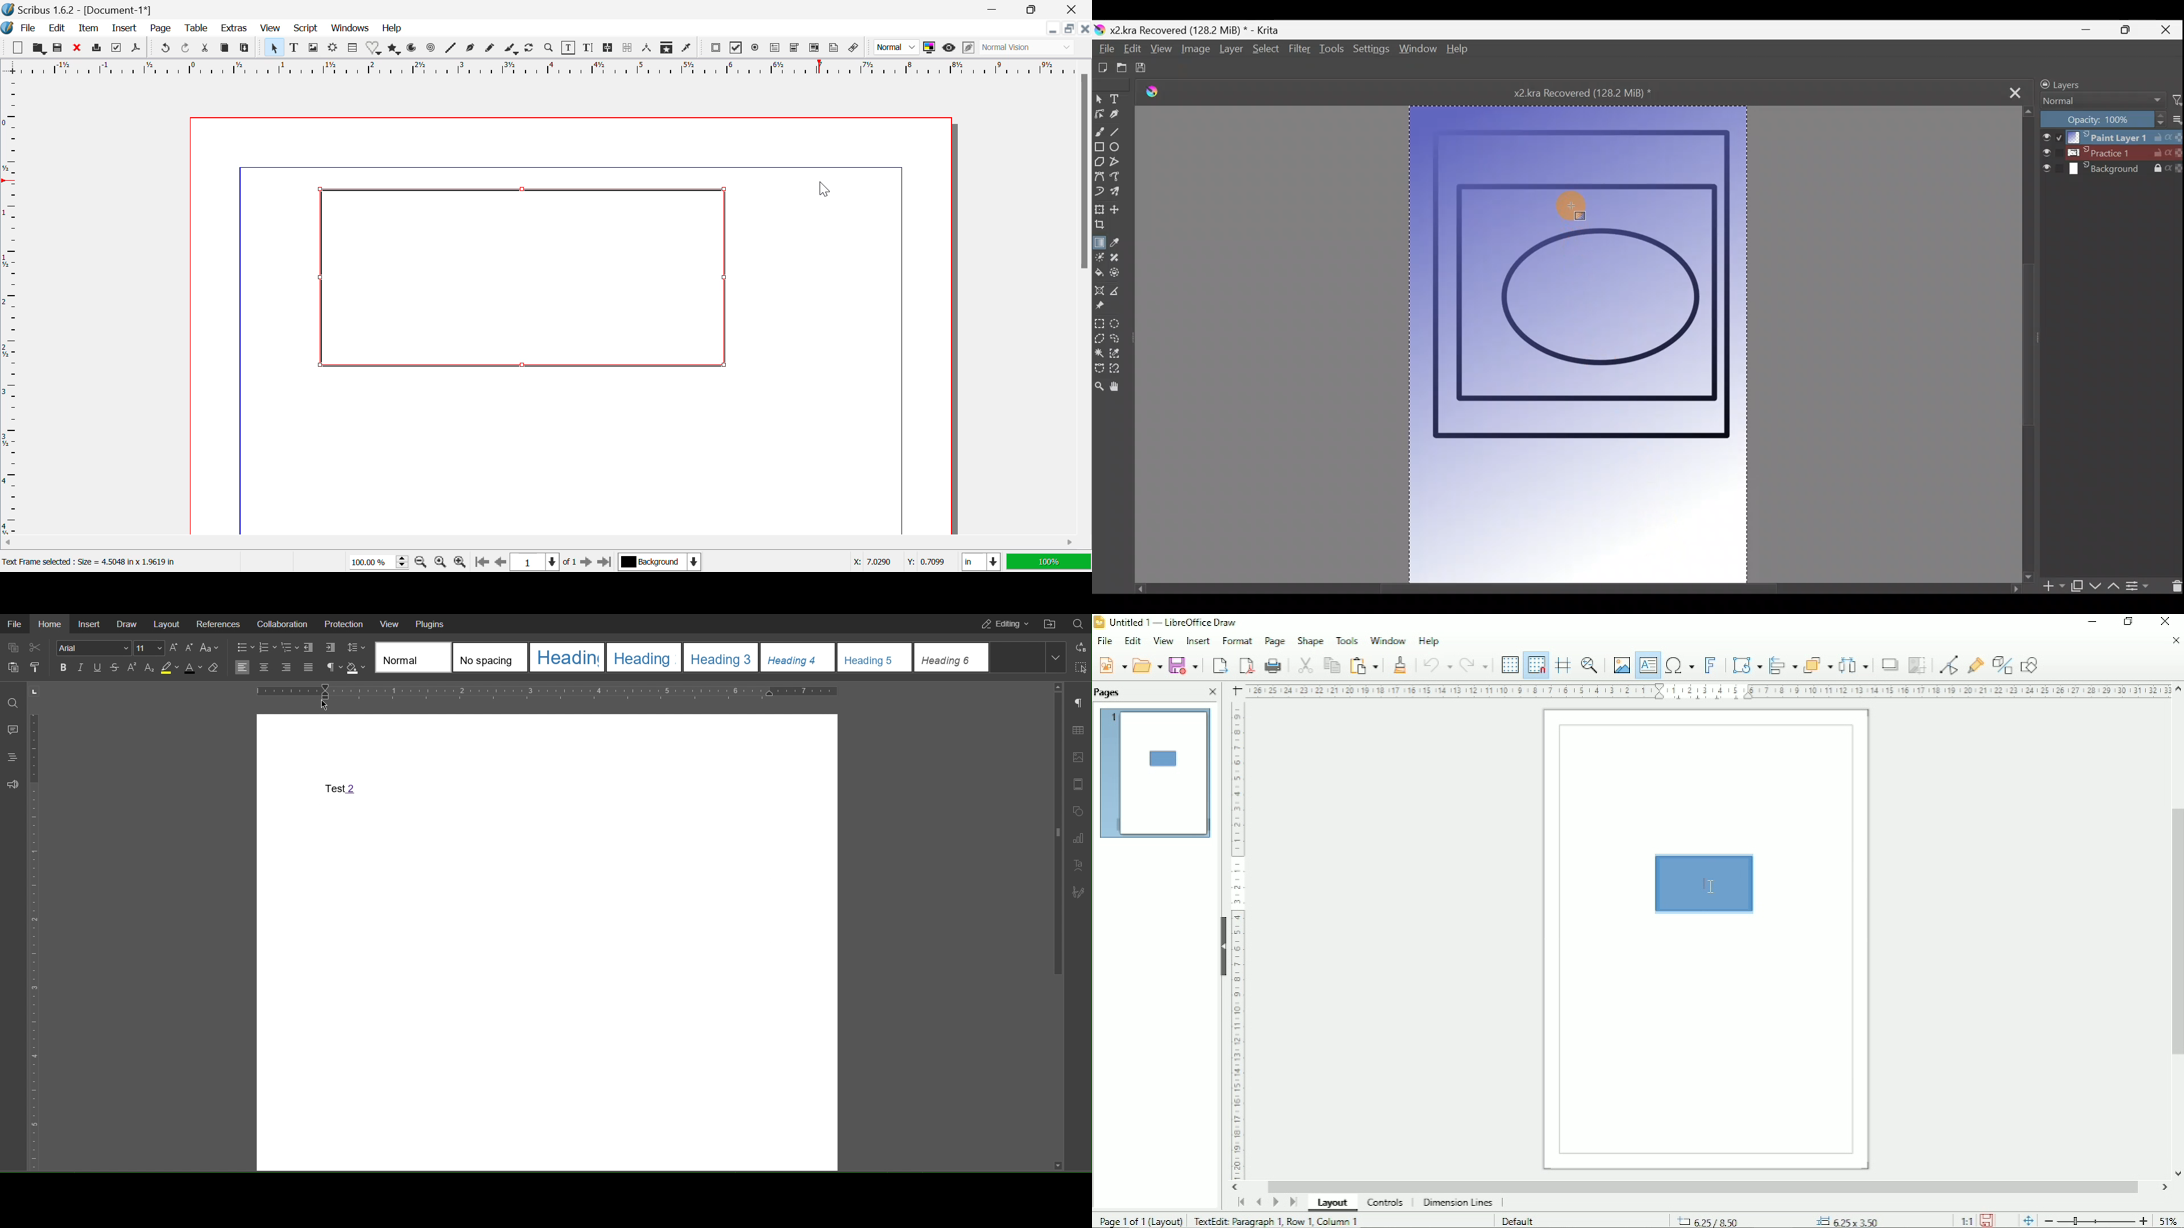 This screenshot has width=2184, height=1232. What do you see at coordinates (1273, 665) in the screenshot?
I see `Print` at bounding box center [1273, 665].